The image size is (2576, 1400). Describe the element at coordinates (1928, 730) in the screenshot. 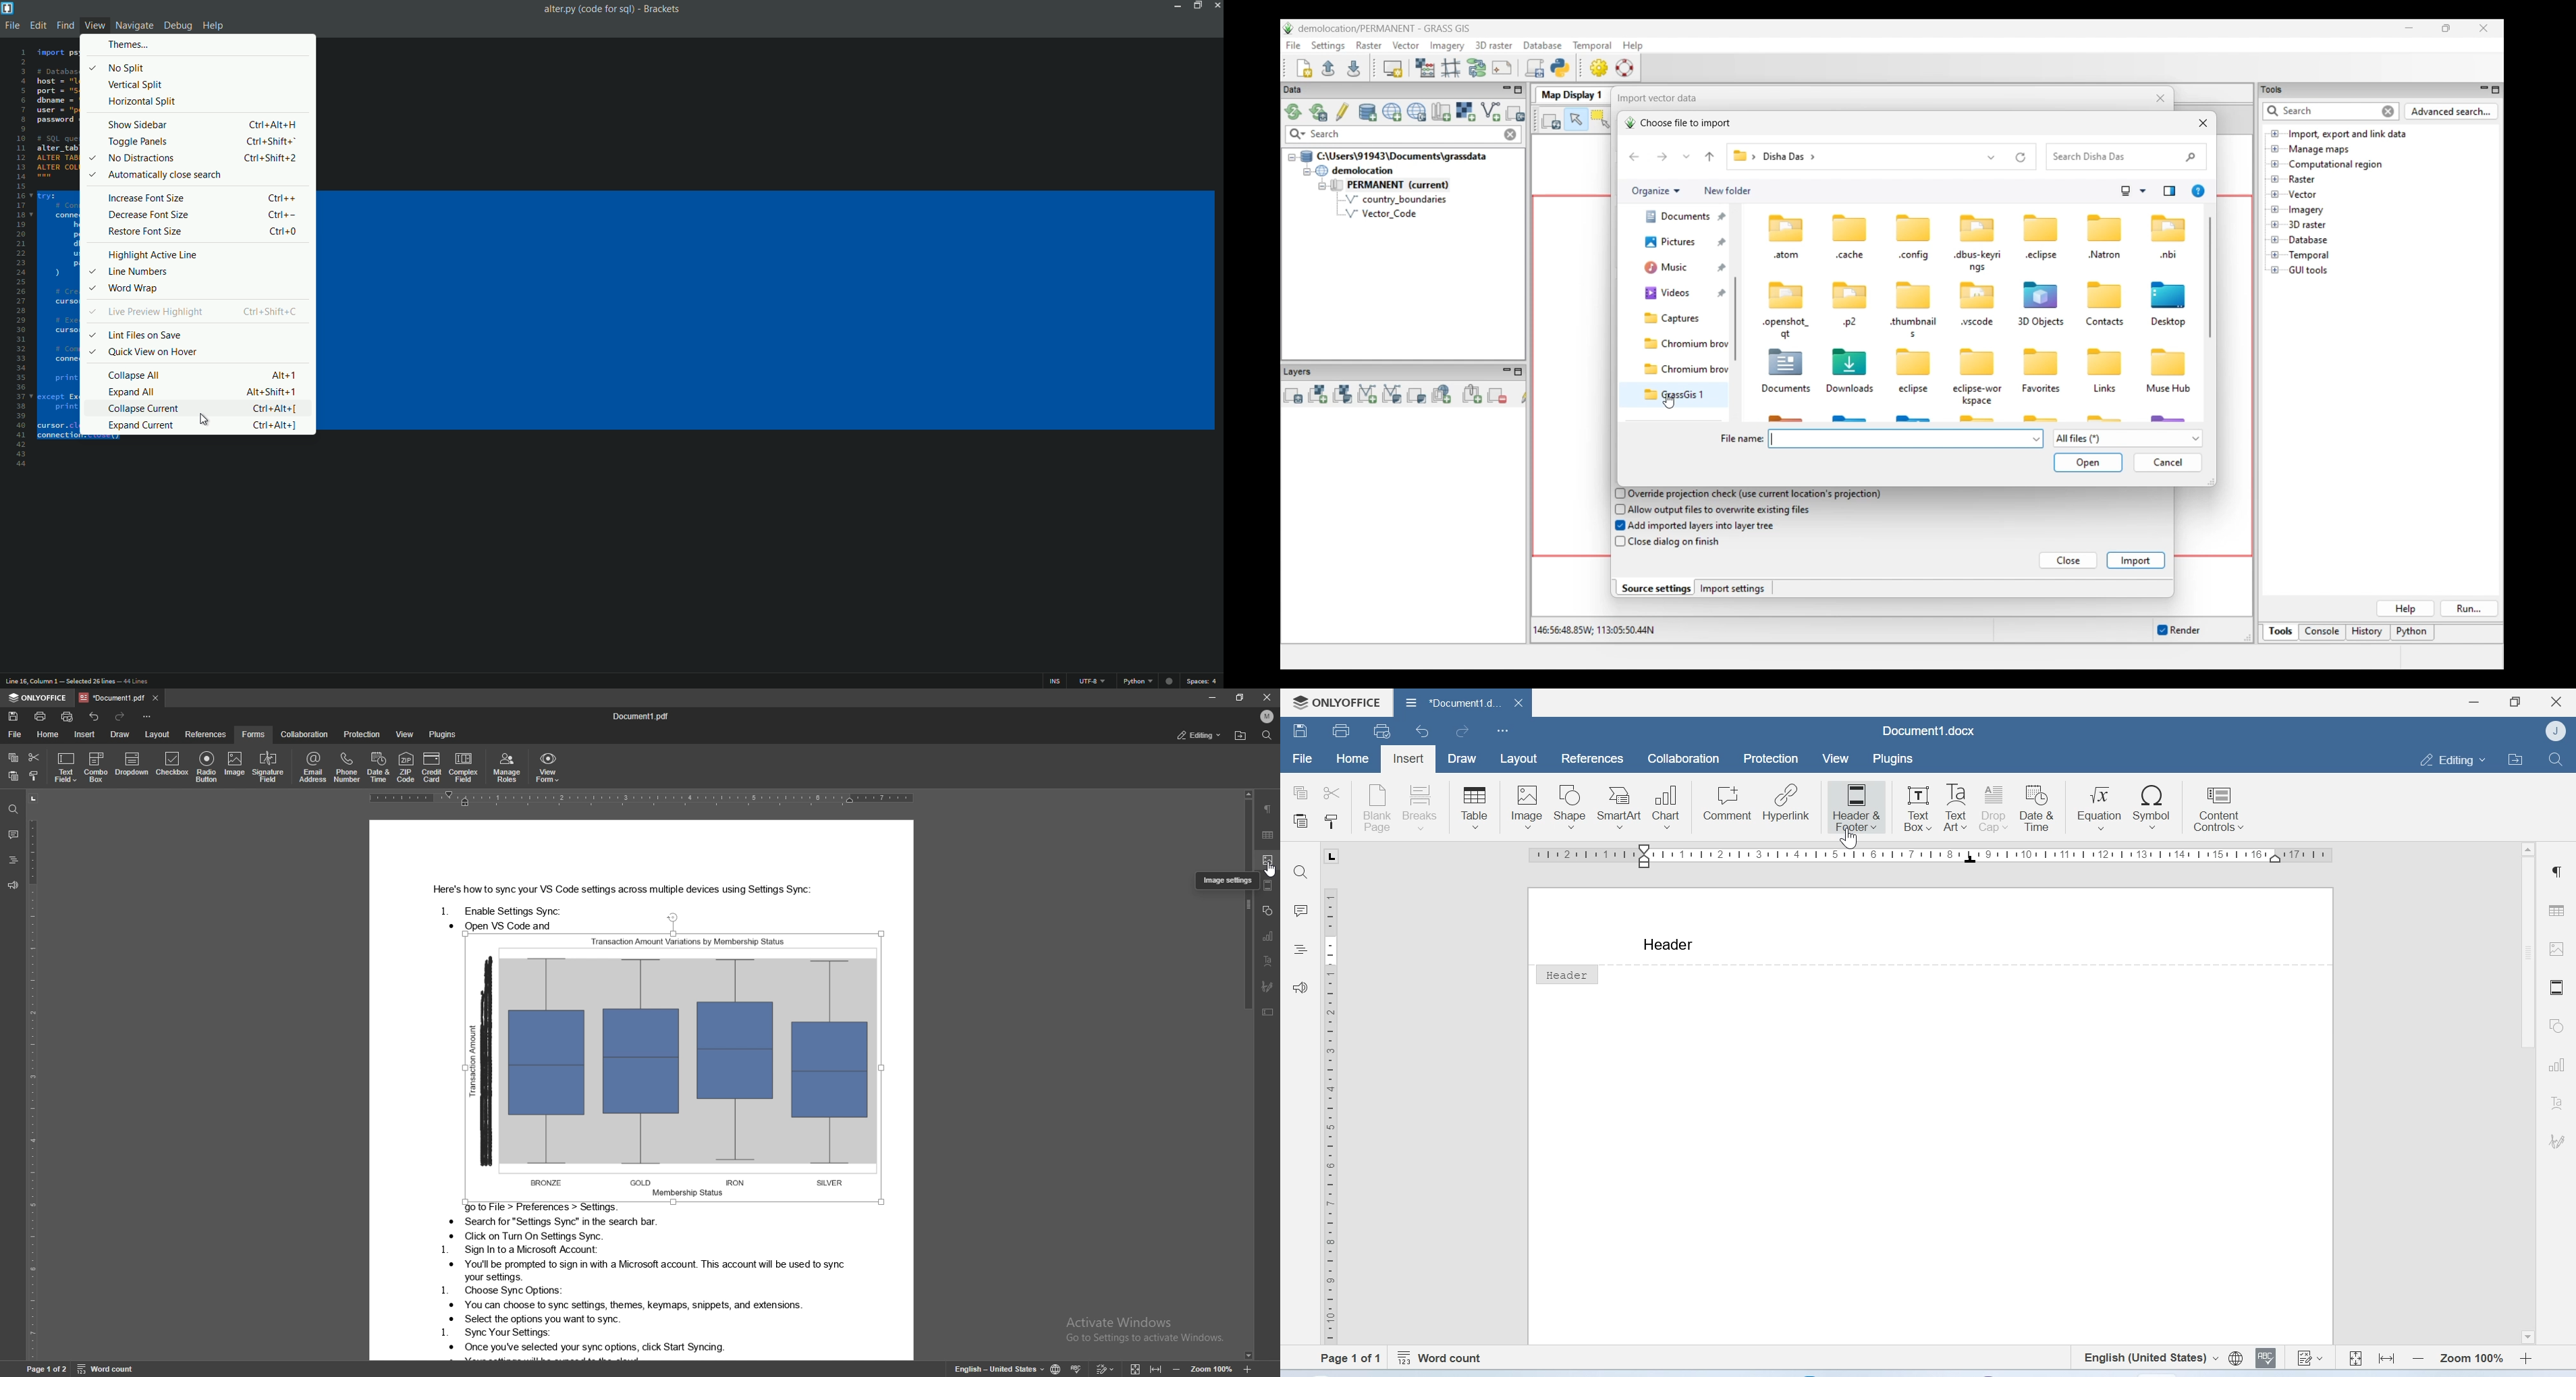

I see `Document1.docx` at that location.